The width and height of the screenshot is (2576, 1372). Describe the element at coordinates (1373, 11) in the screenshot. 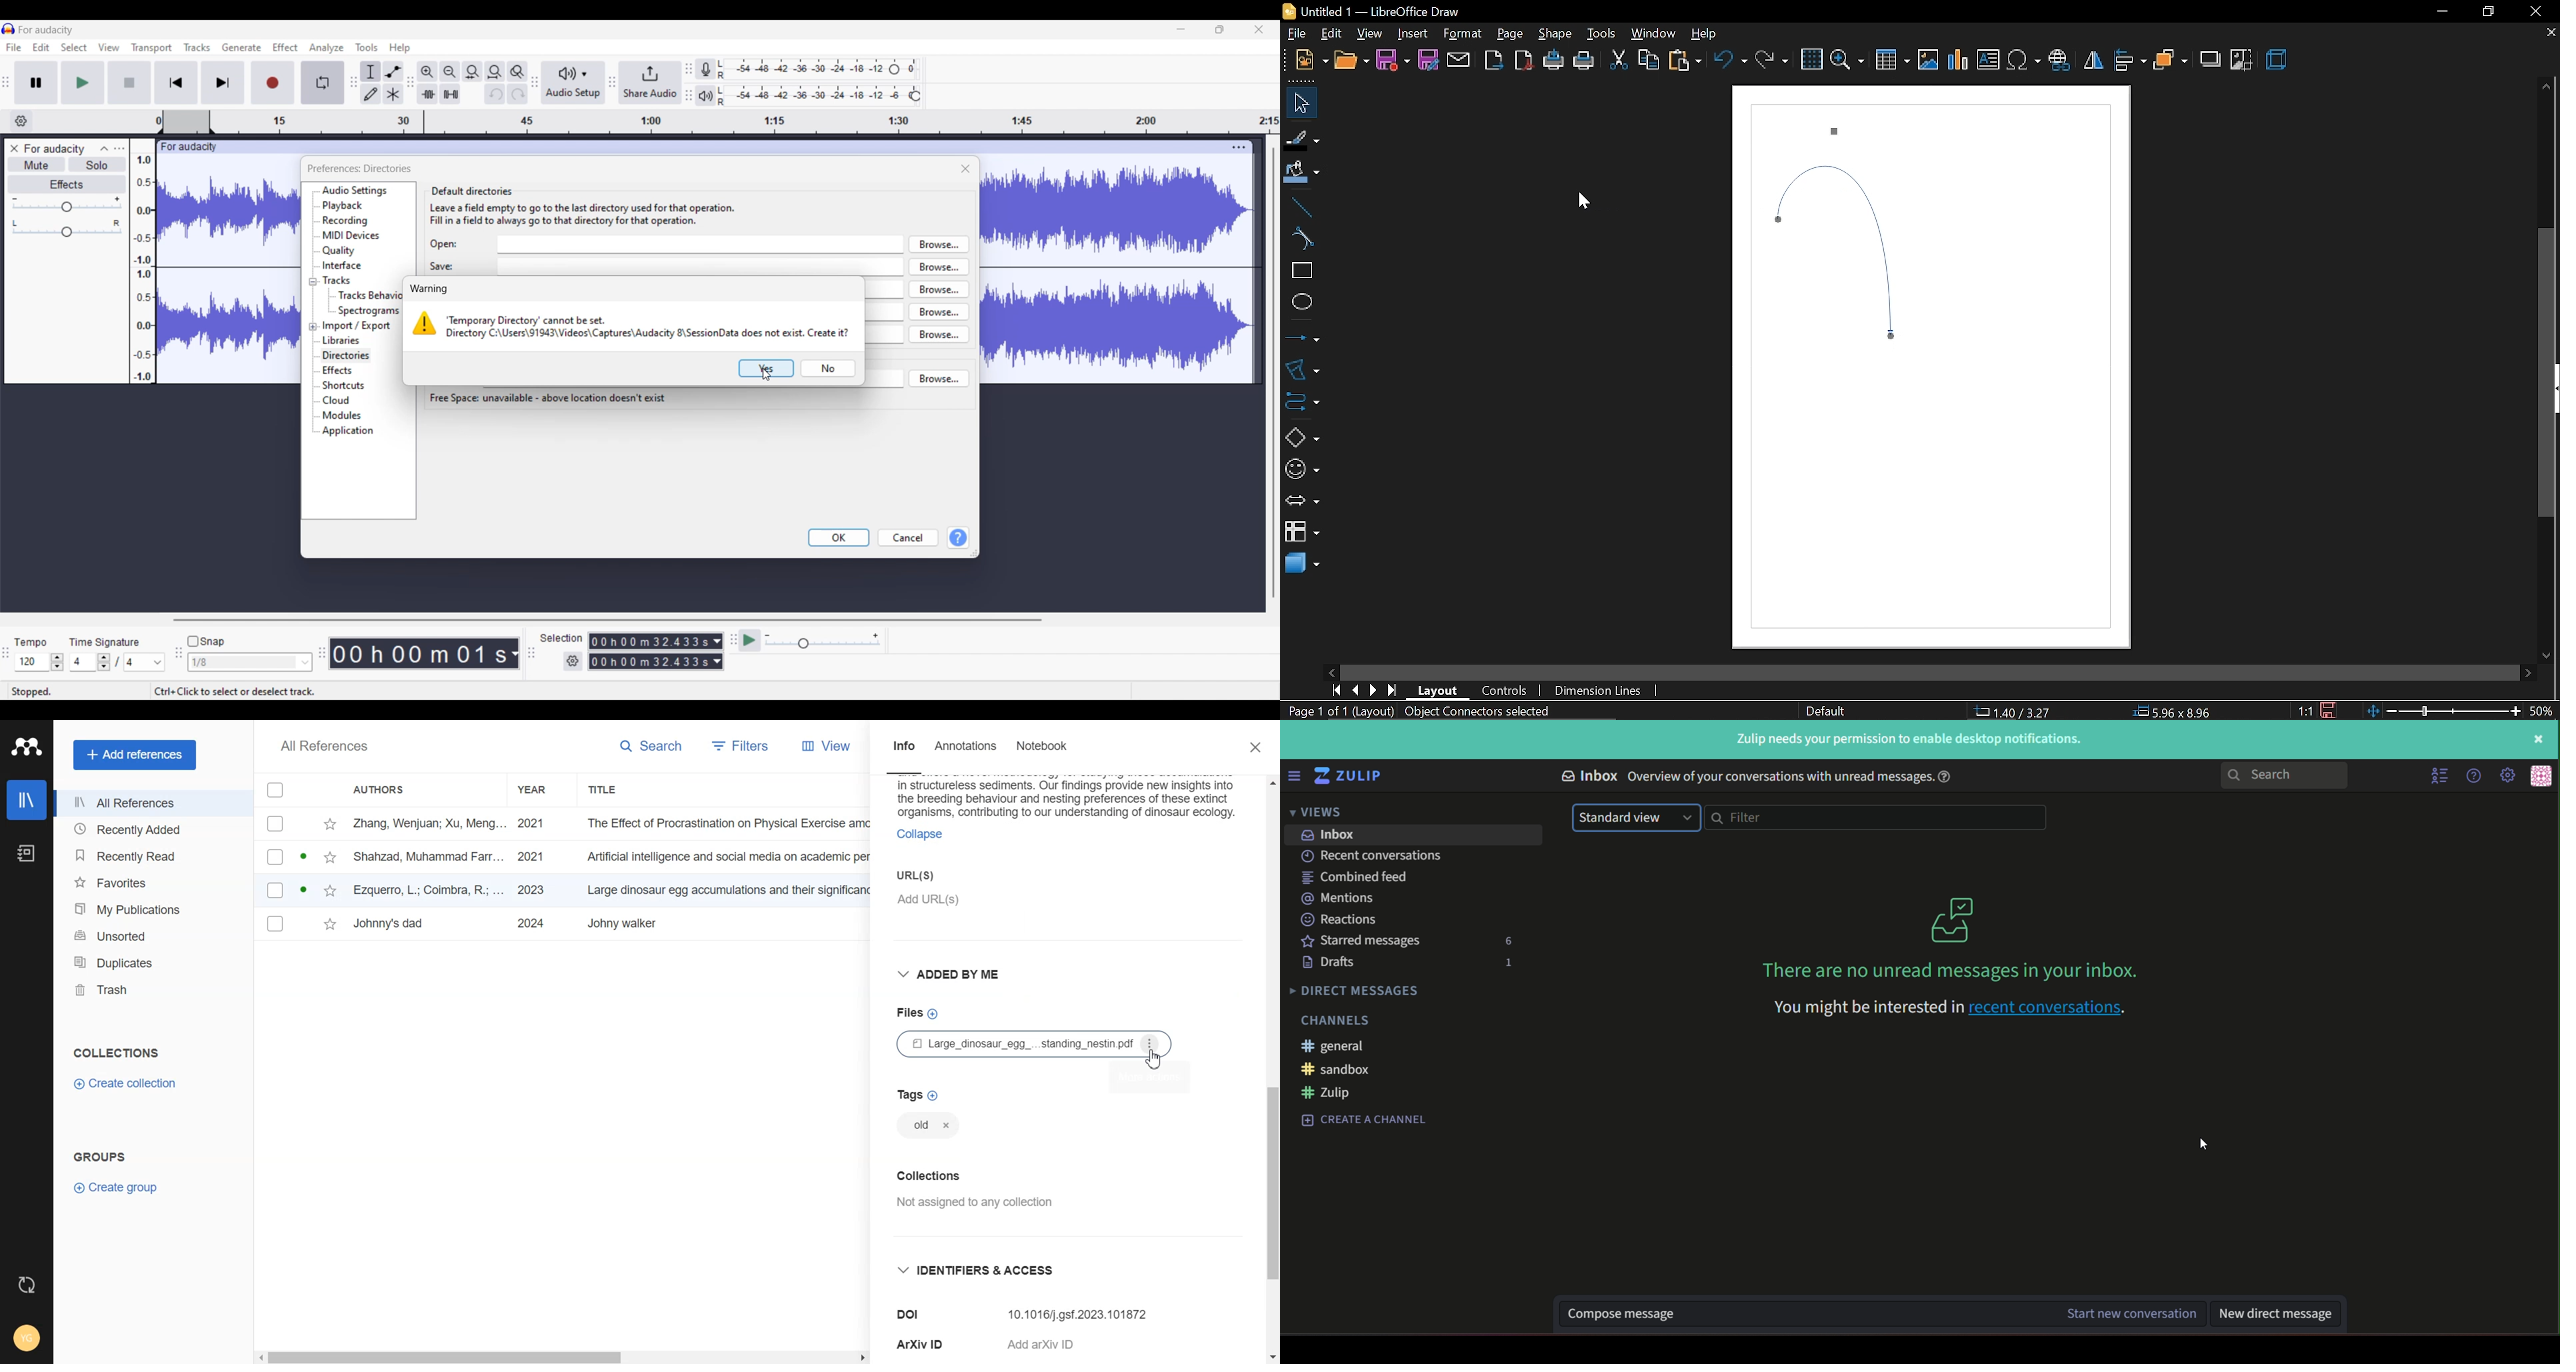

I see `Untitled 1 - LibreOffice Draw` at that location.